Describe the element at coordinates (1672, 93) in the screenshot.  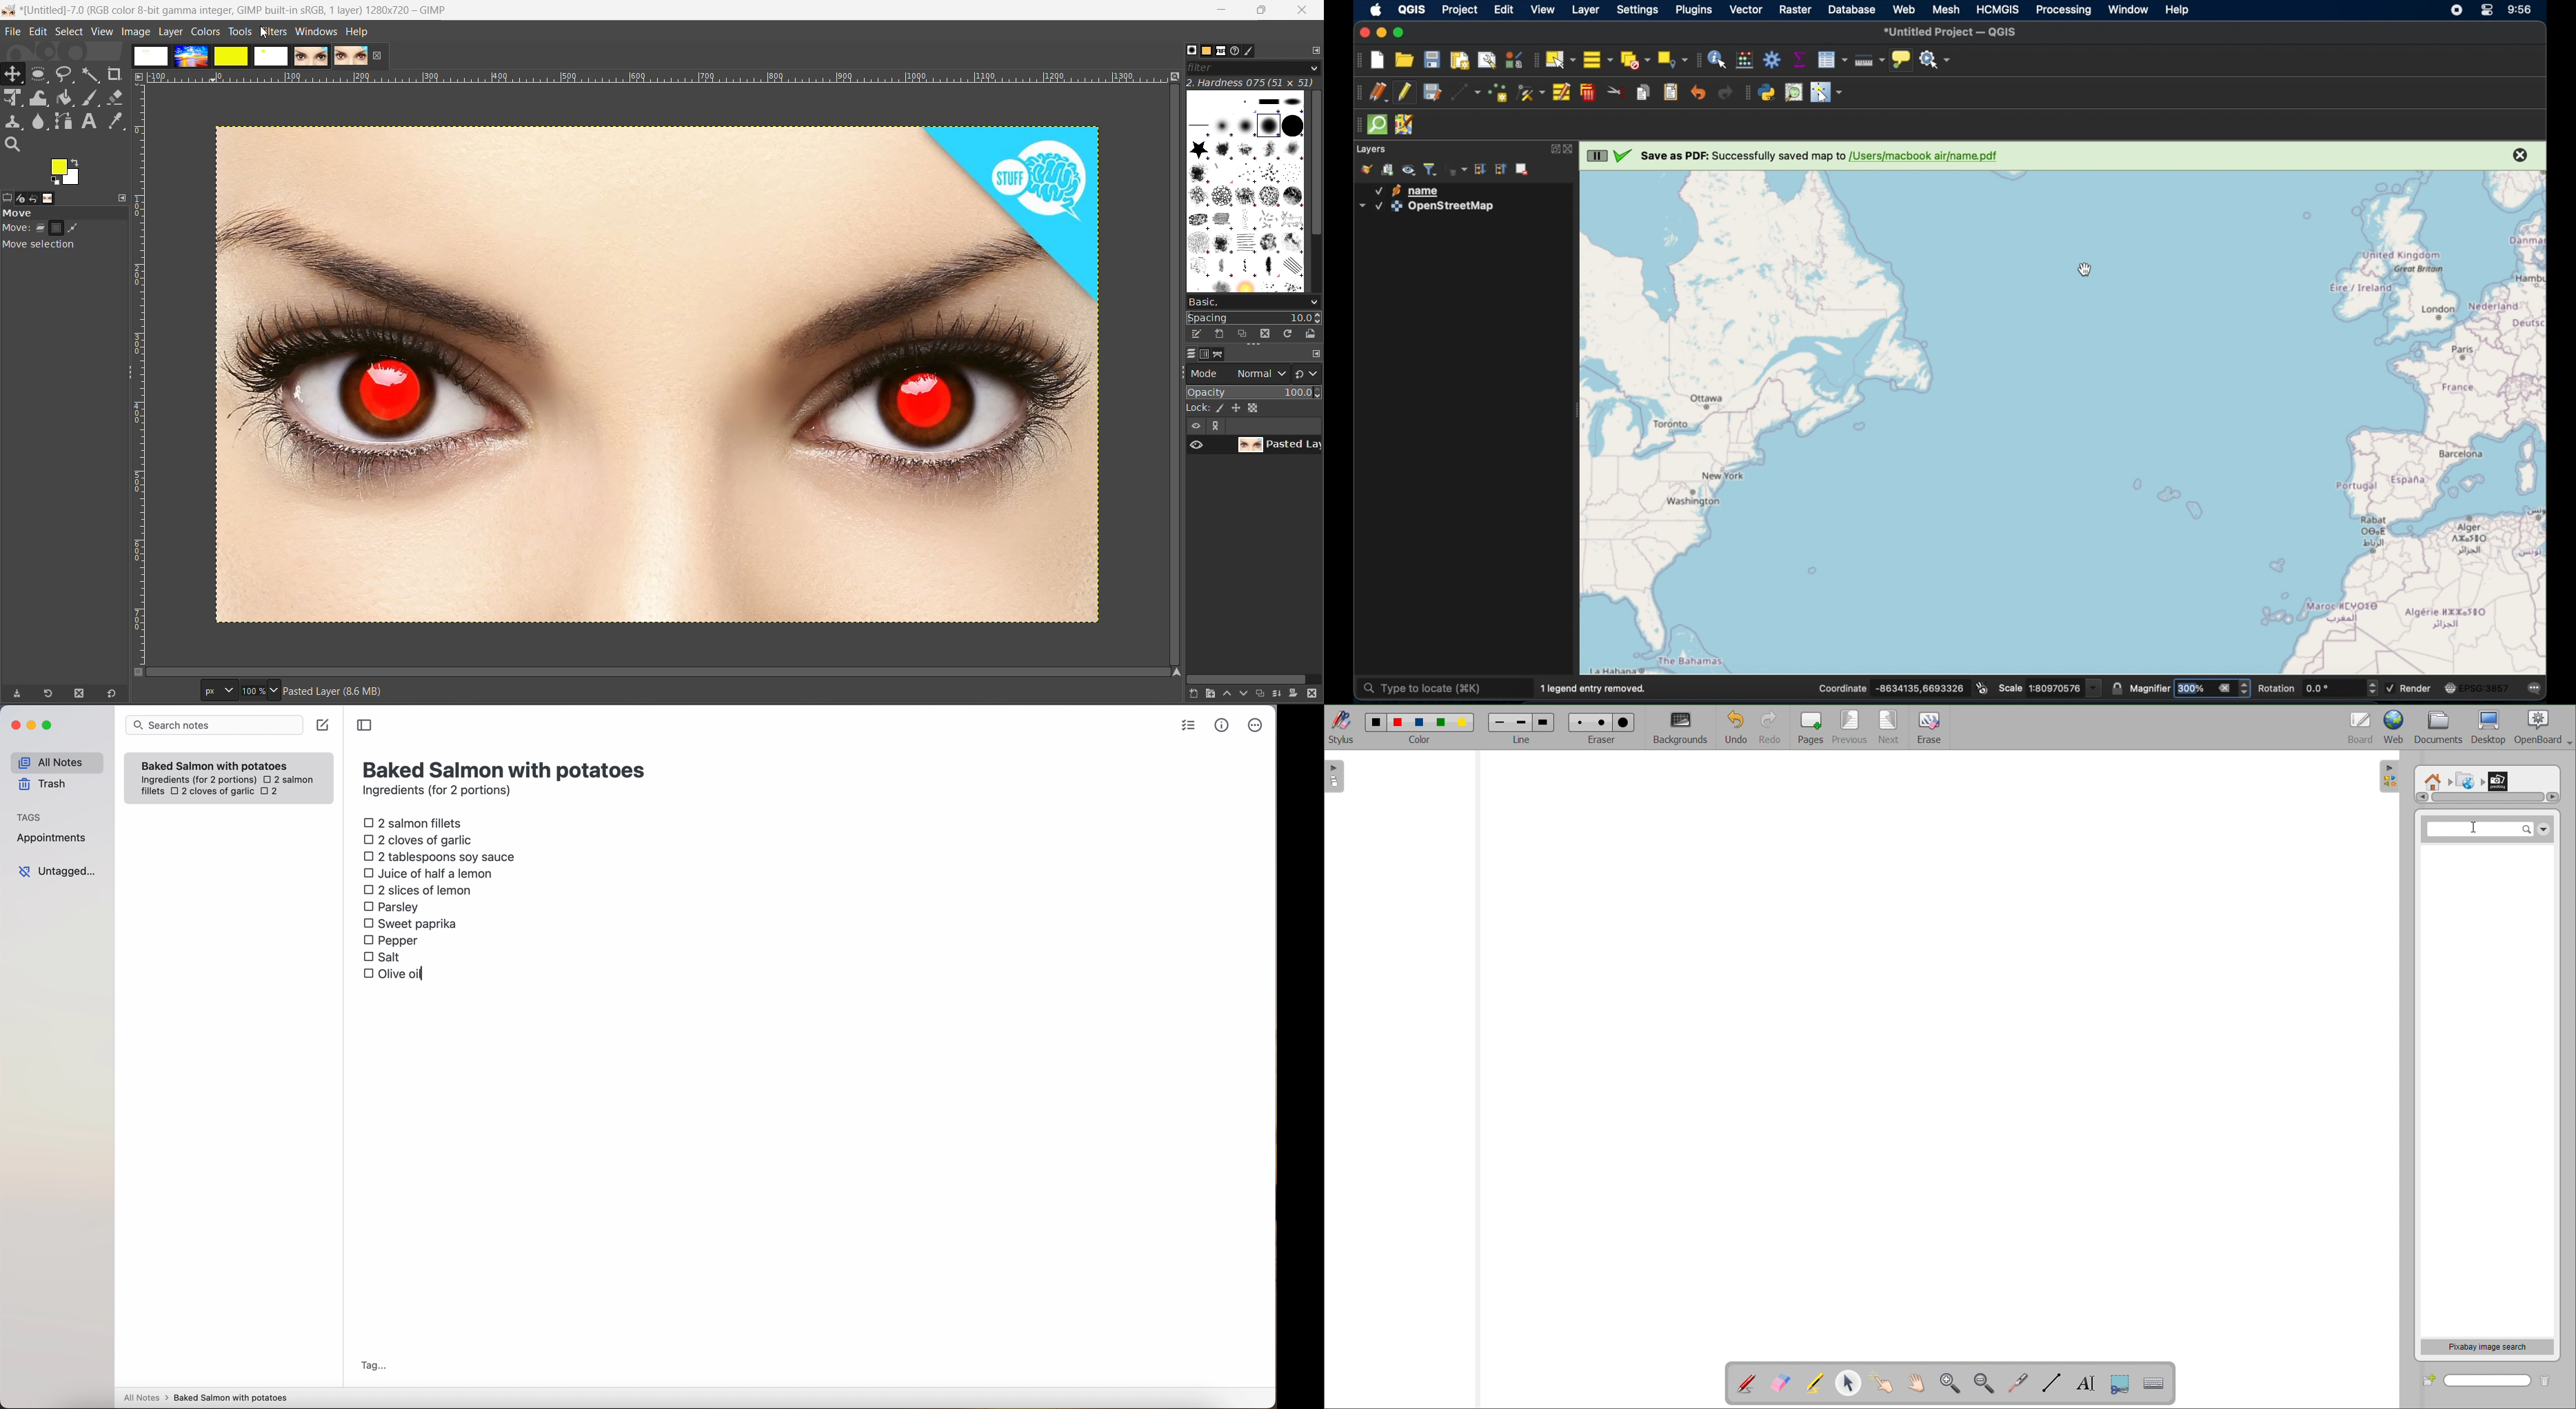
I see `paste features` at that location.